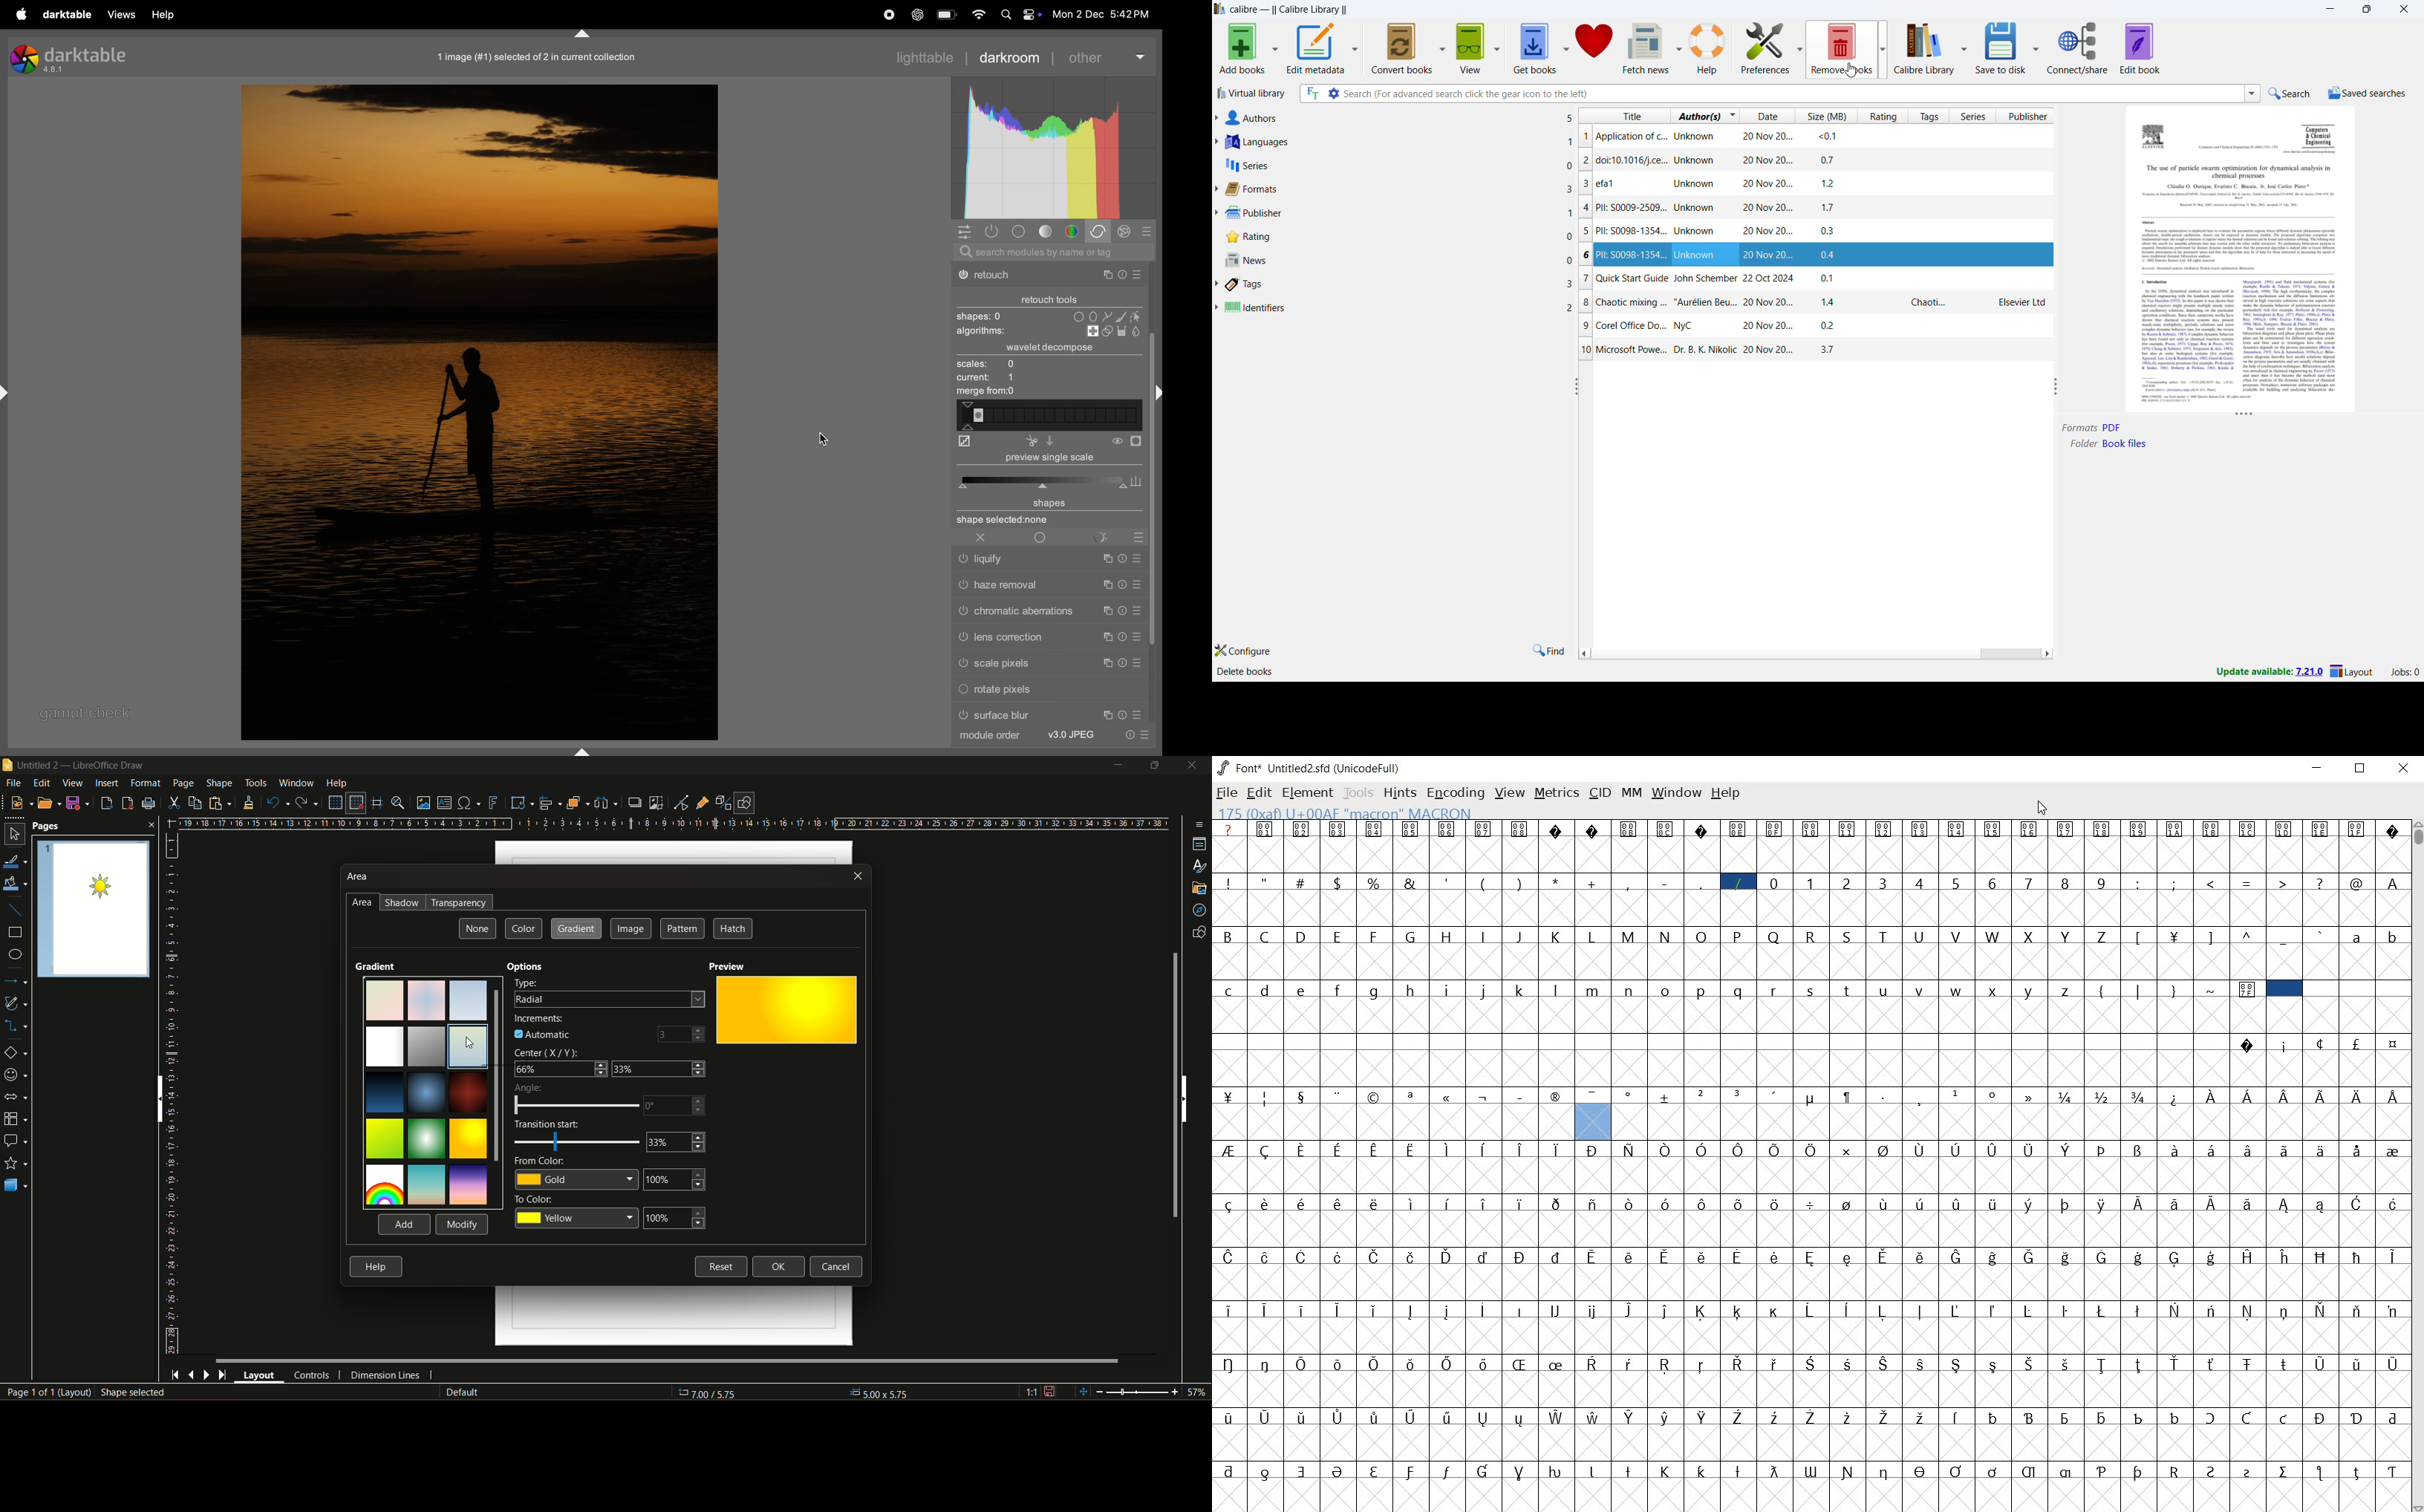 The image size is (2436, 1512). Describe the element at coordinates (2357, 938) in the screenshot. I see `a` at that location.